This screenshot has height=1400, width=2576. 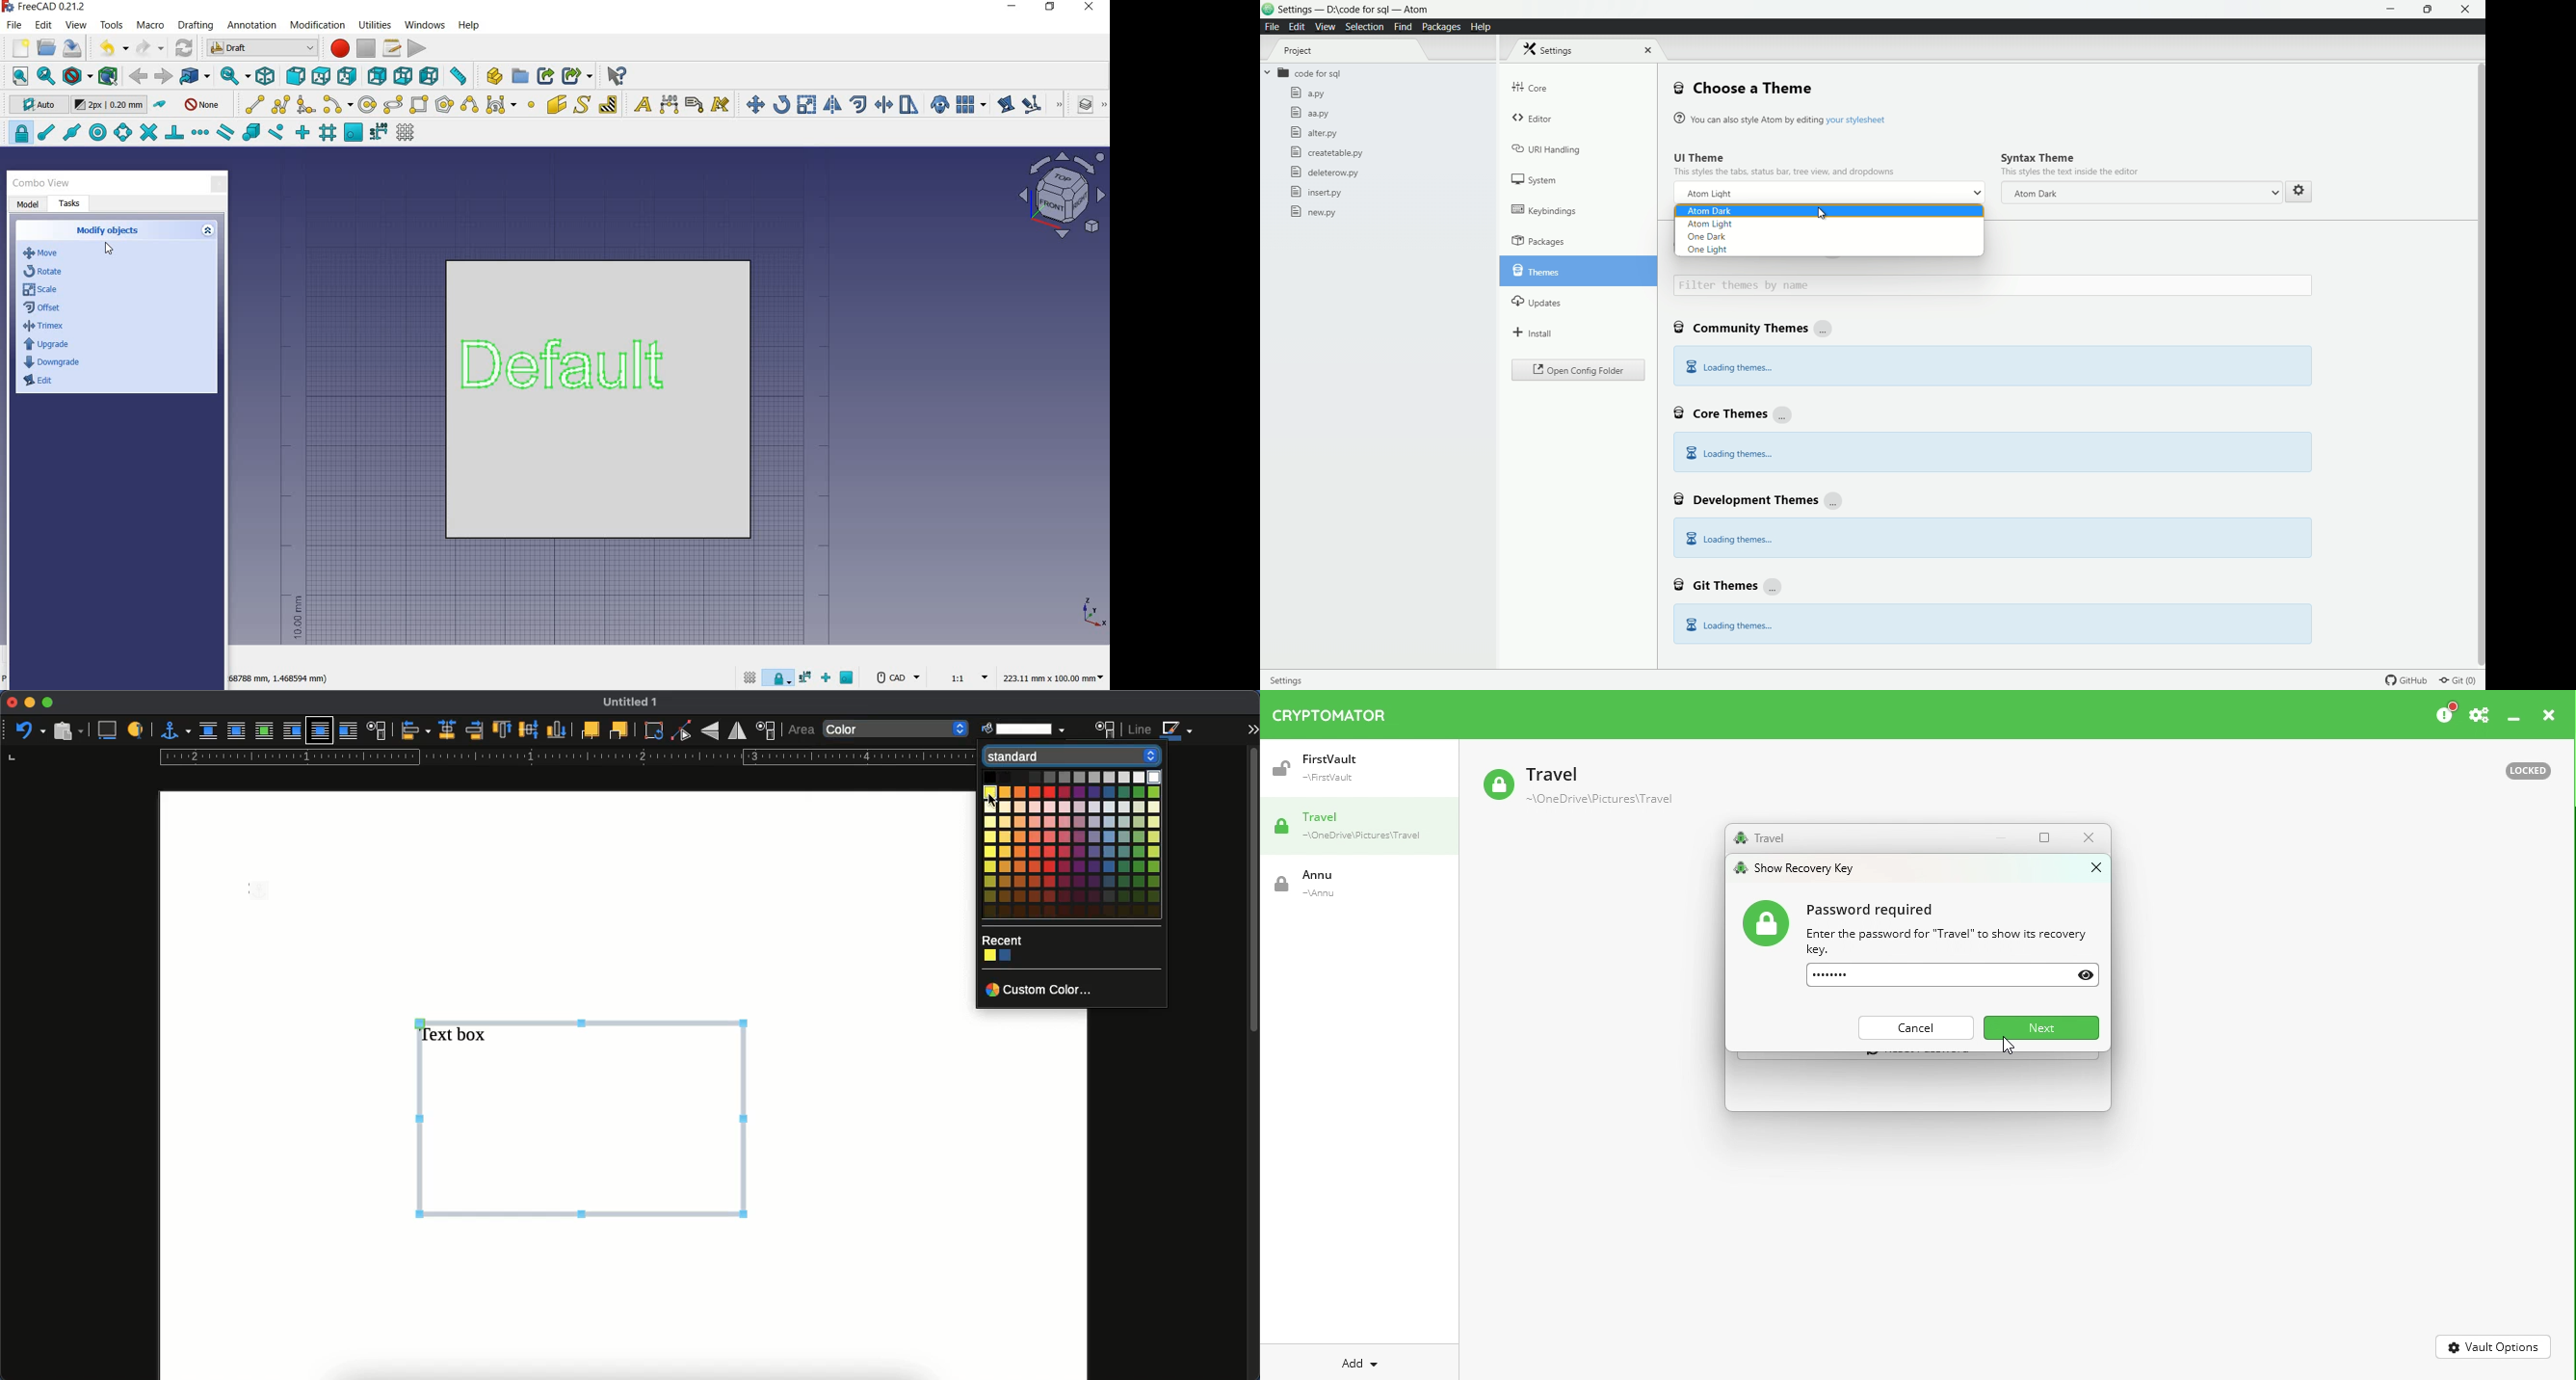 I want to click on snap ortho, so click(x=303, y=133).